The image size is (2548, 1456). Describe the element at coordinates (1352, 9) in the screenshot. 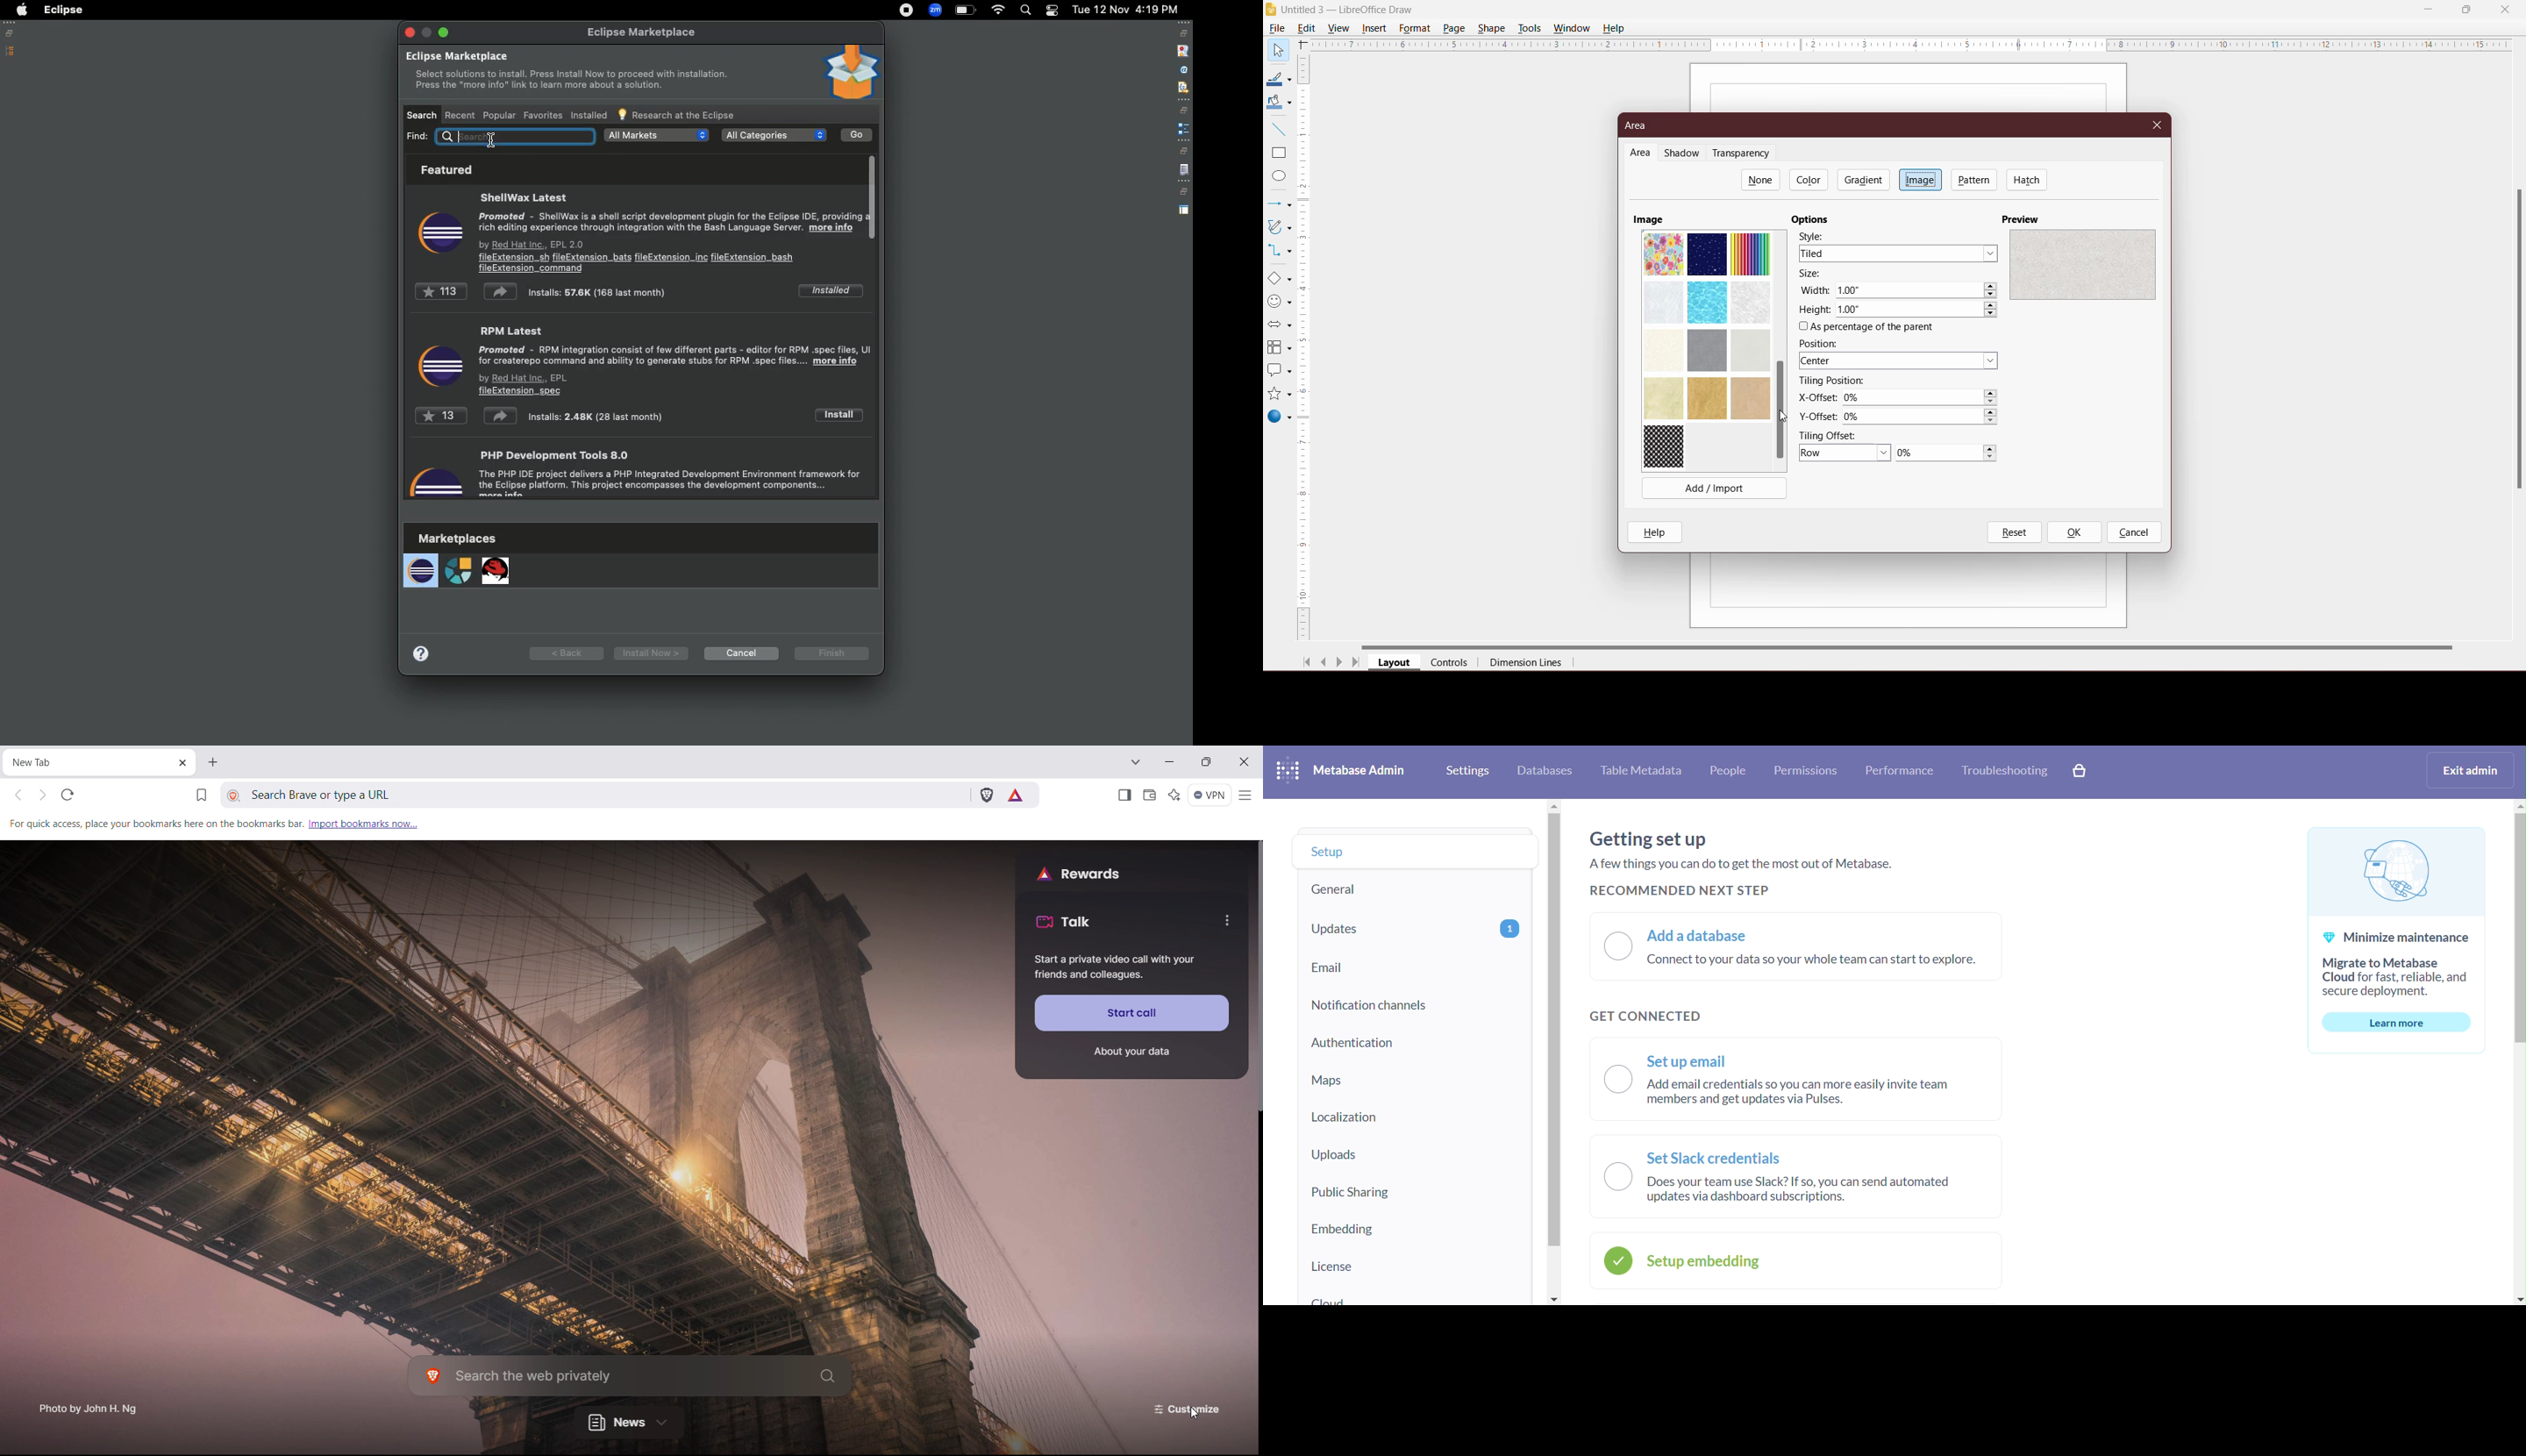

I see `Diagram Title - Application Name` at that location.